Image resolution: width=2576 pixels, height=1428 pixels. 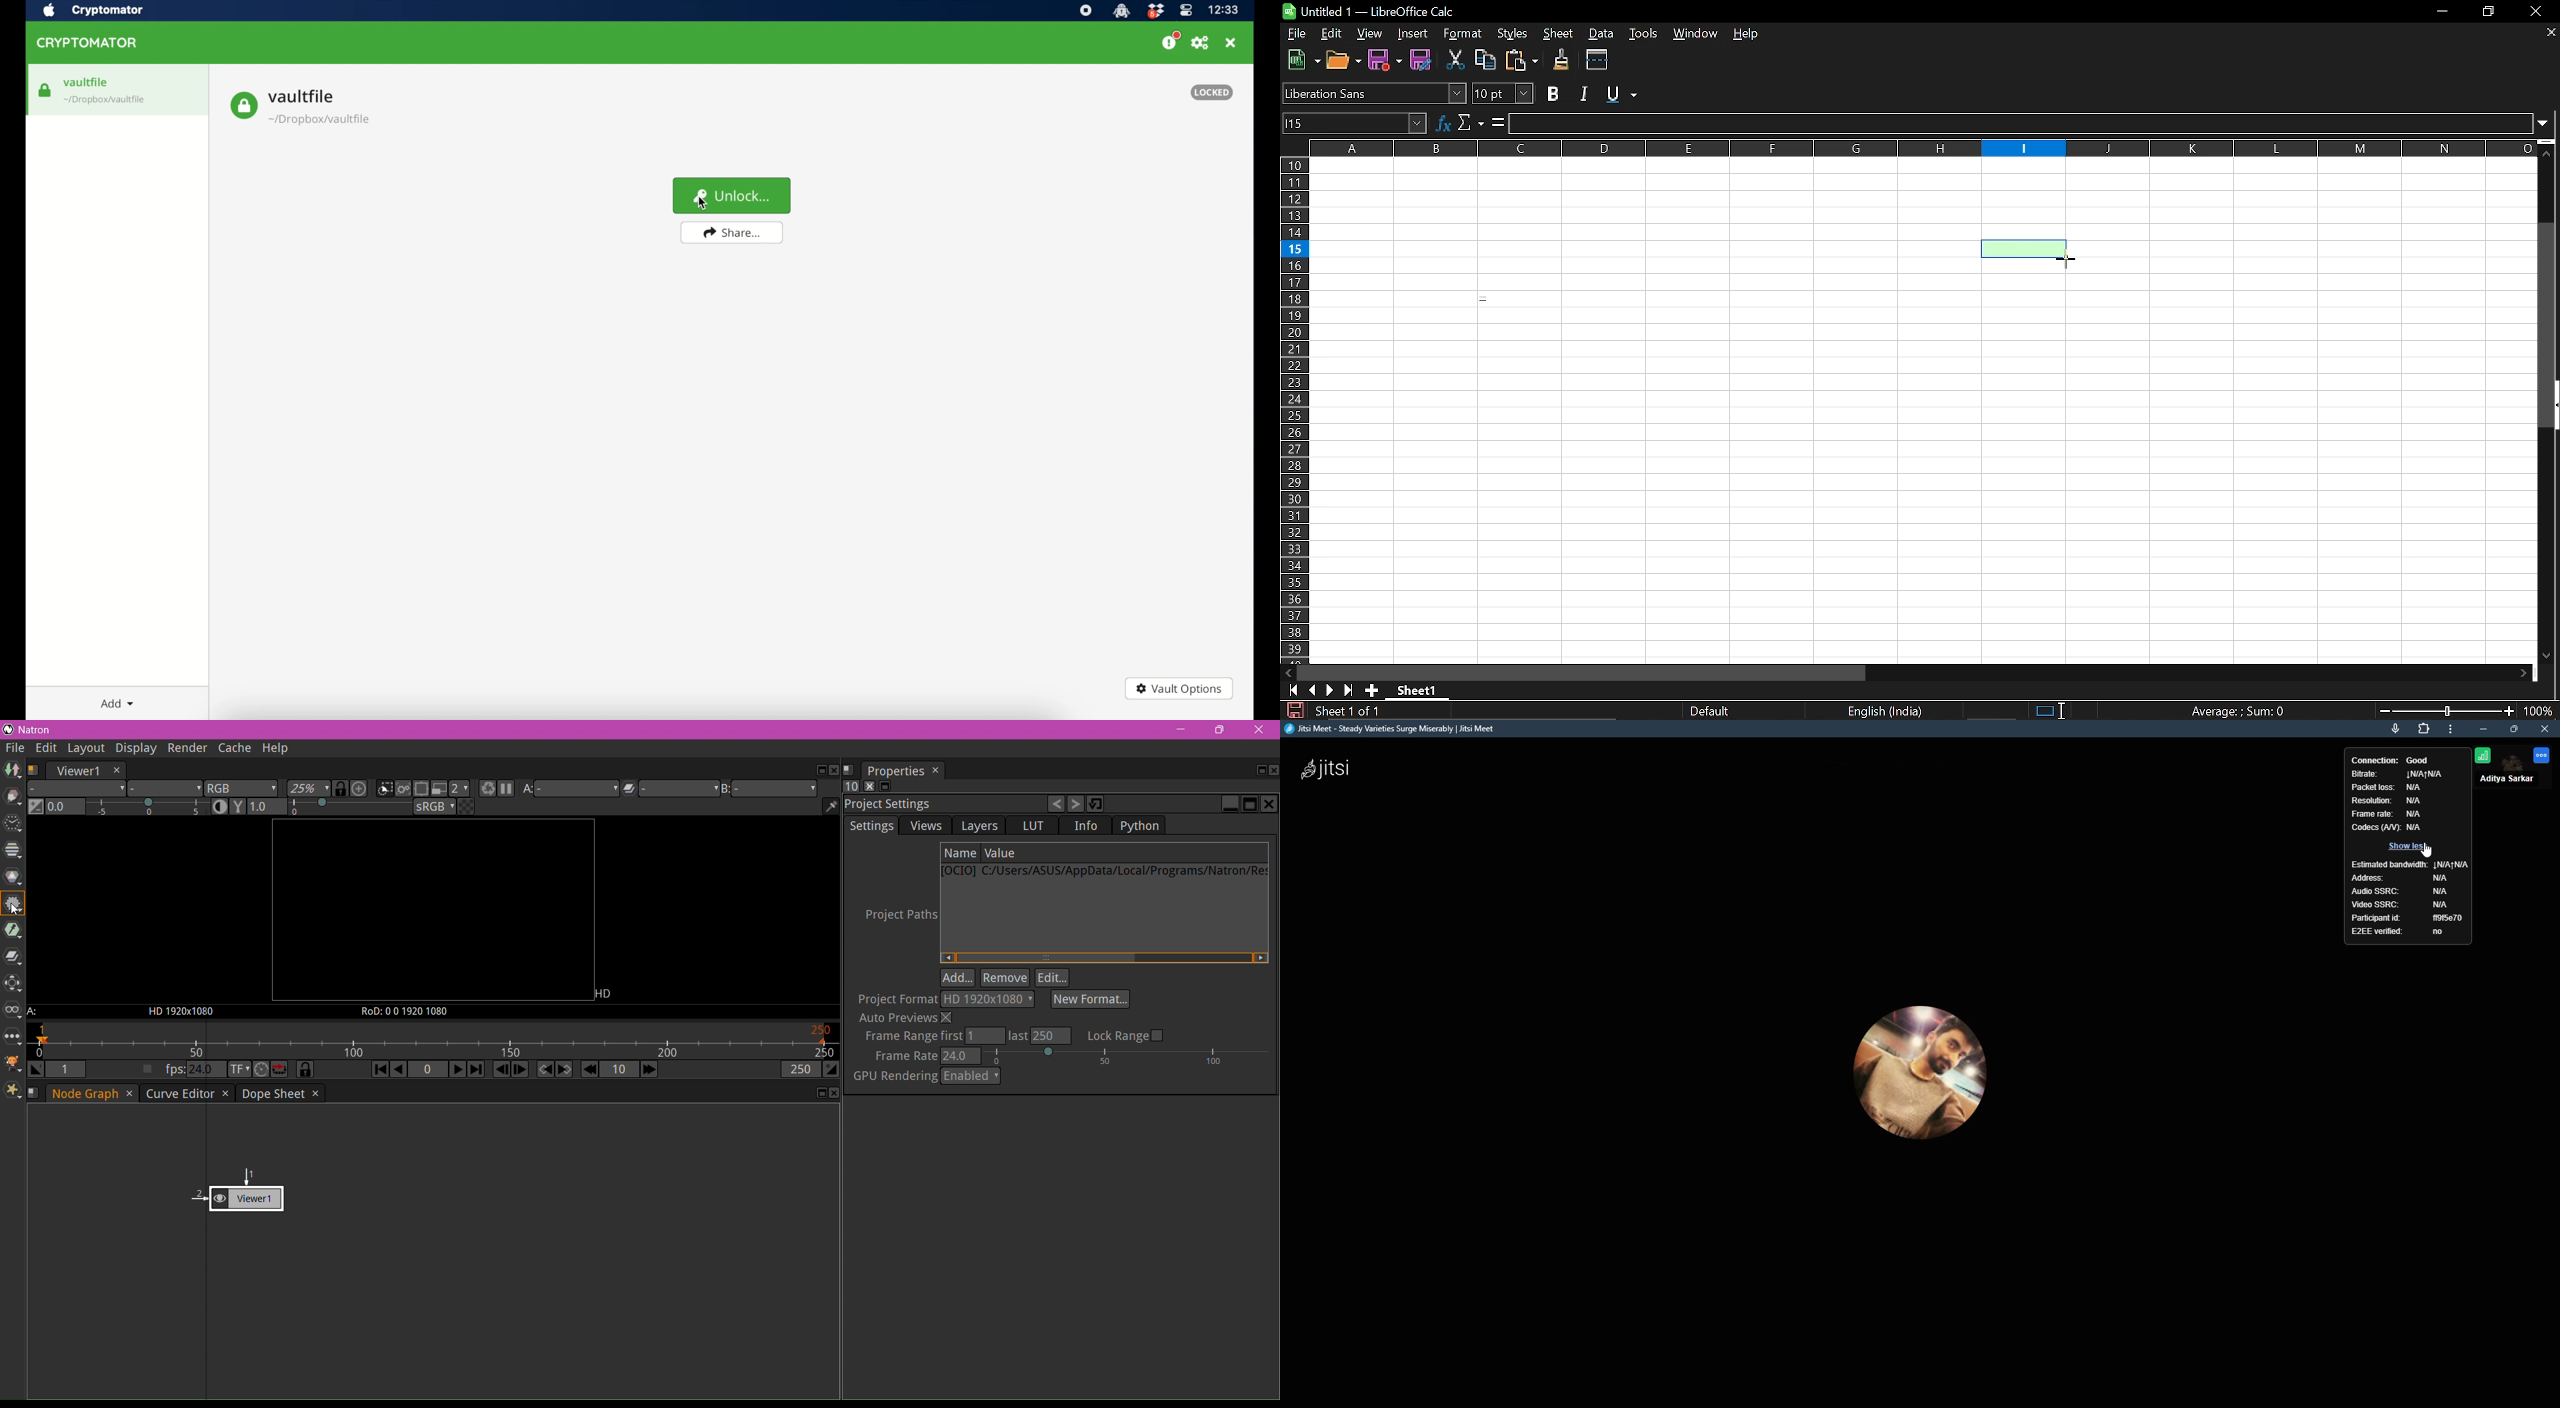 I want to click on Sheet, so click(x=1557, y=34).